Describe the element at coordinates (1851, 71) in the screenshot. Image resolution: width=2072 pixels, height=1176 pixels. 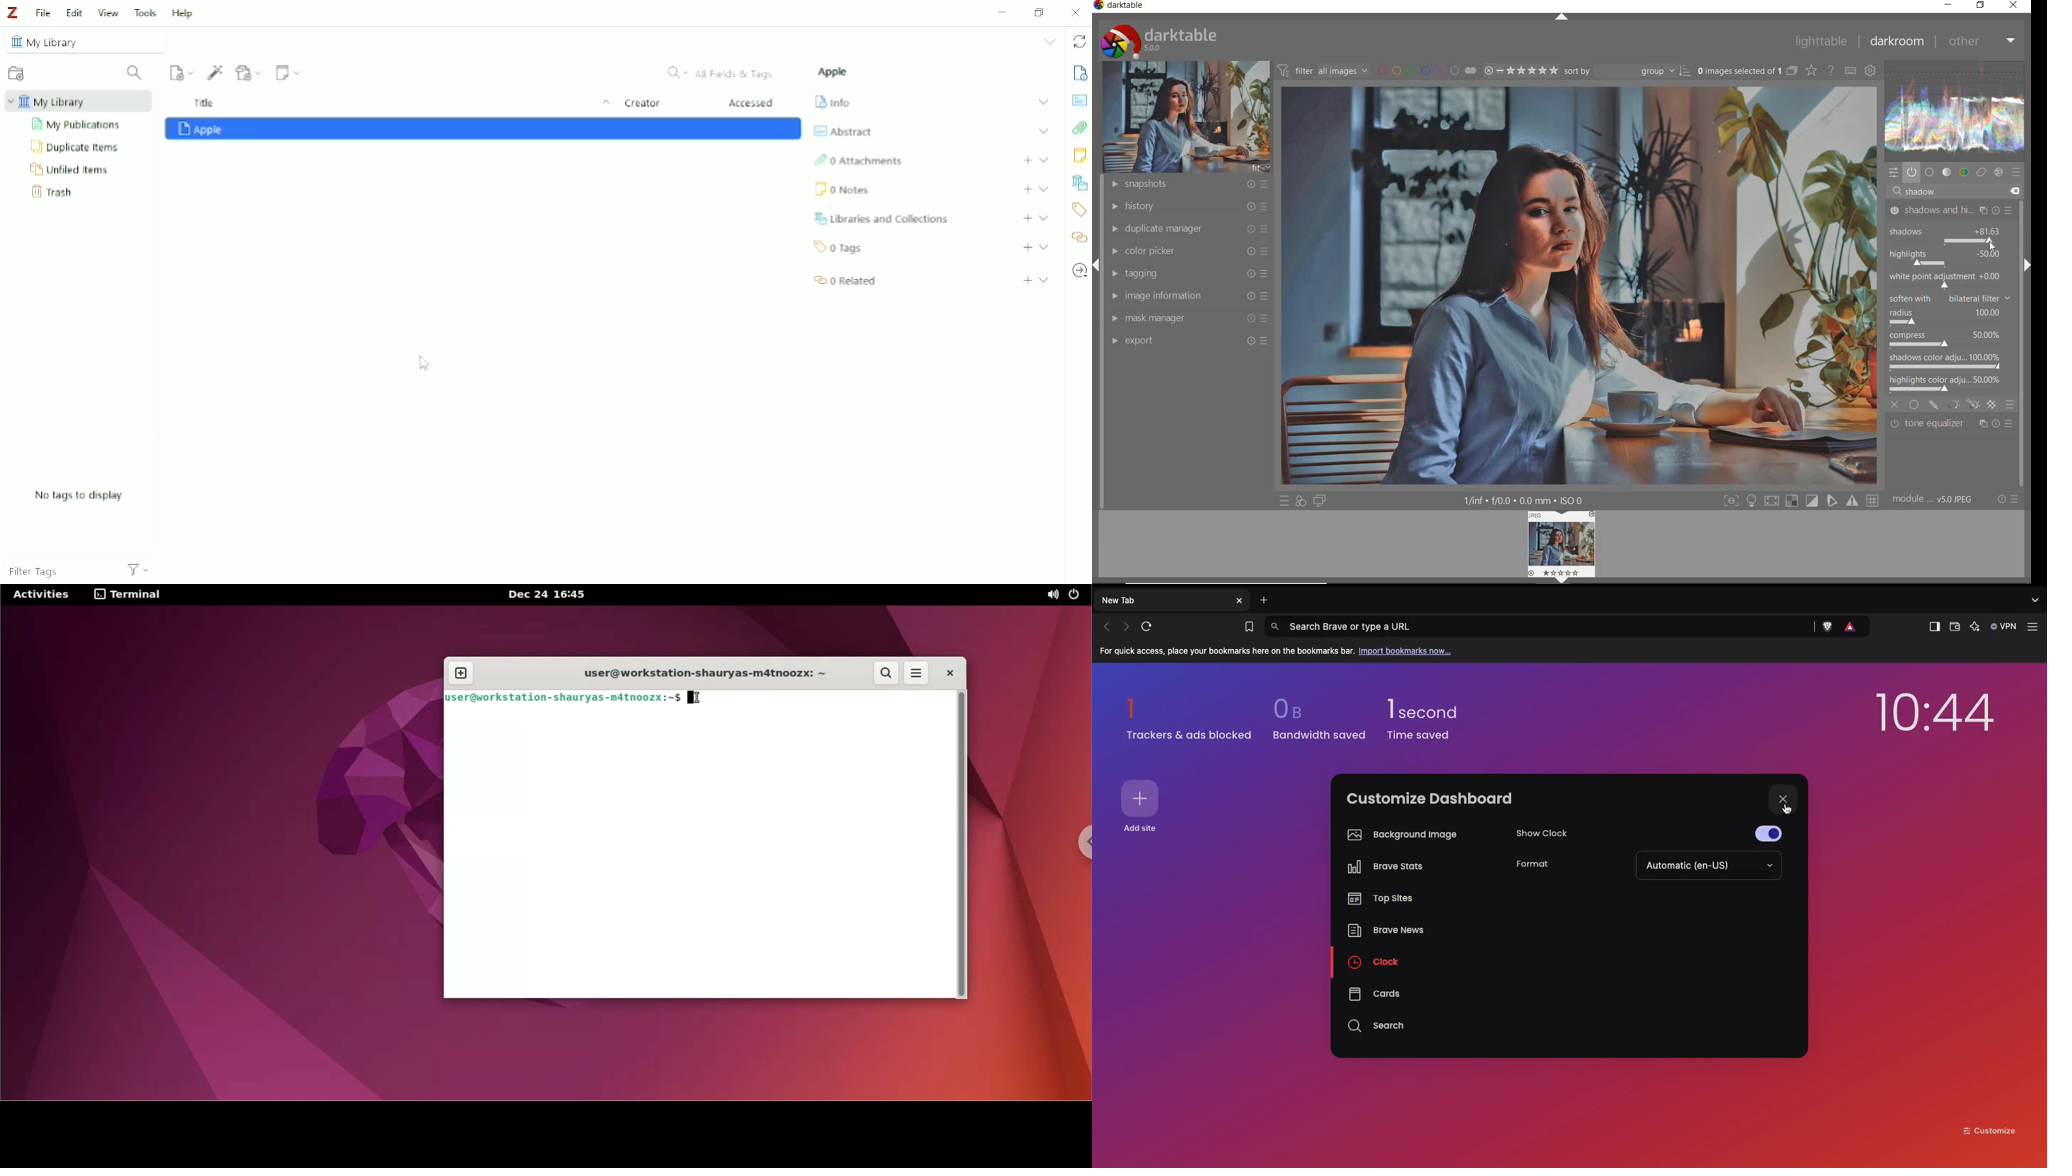
I see `define keyboard shortcuts` at that location.